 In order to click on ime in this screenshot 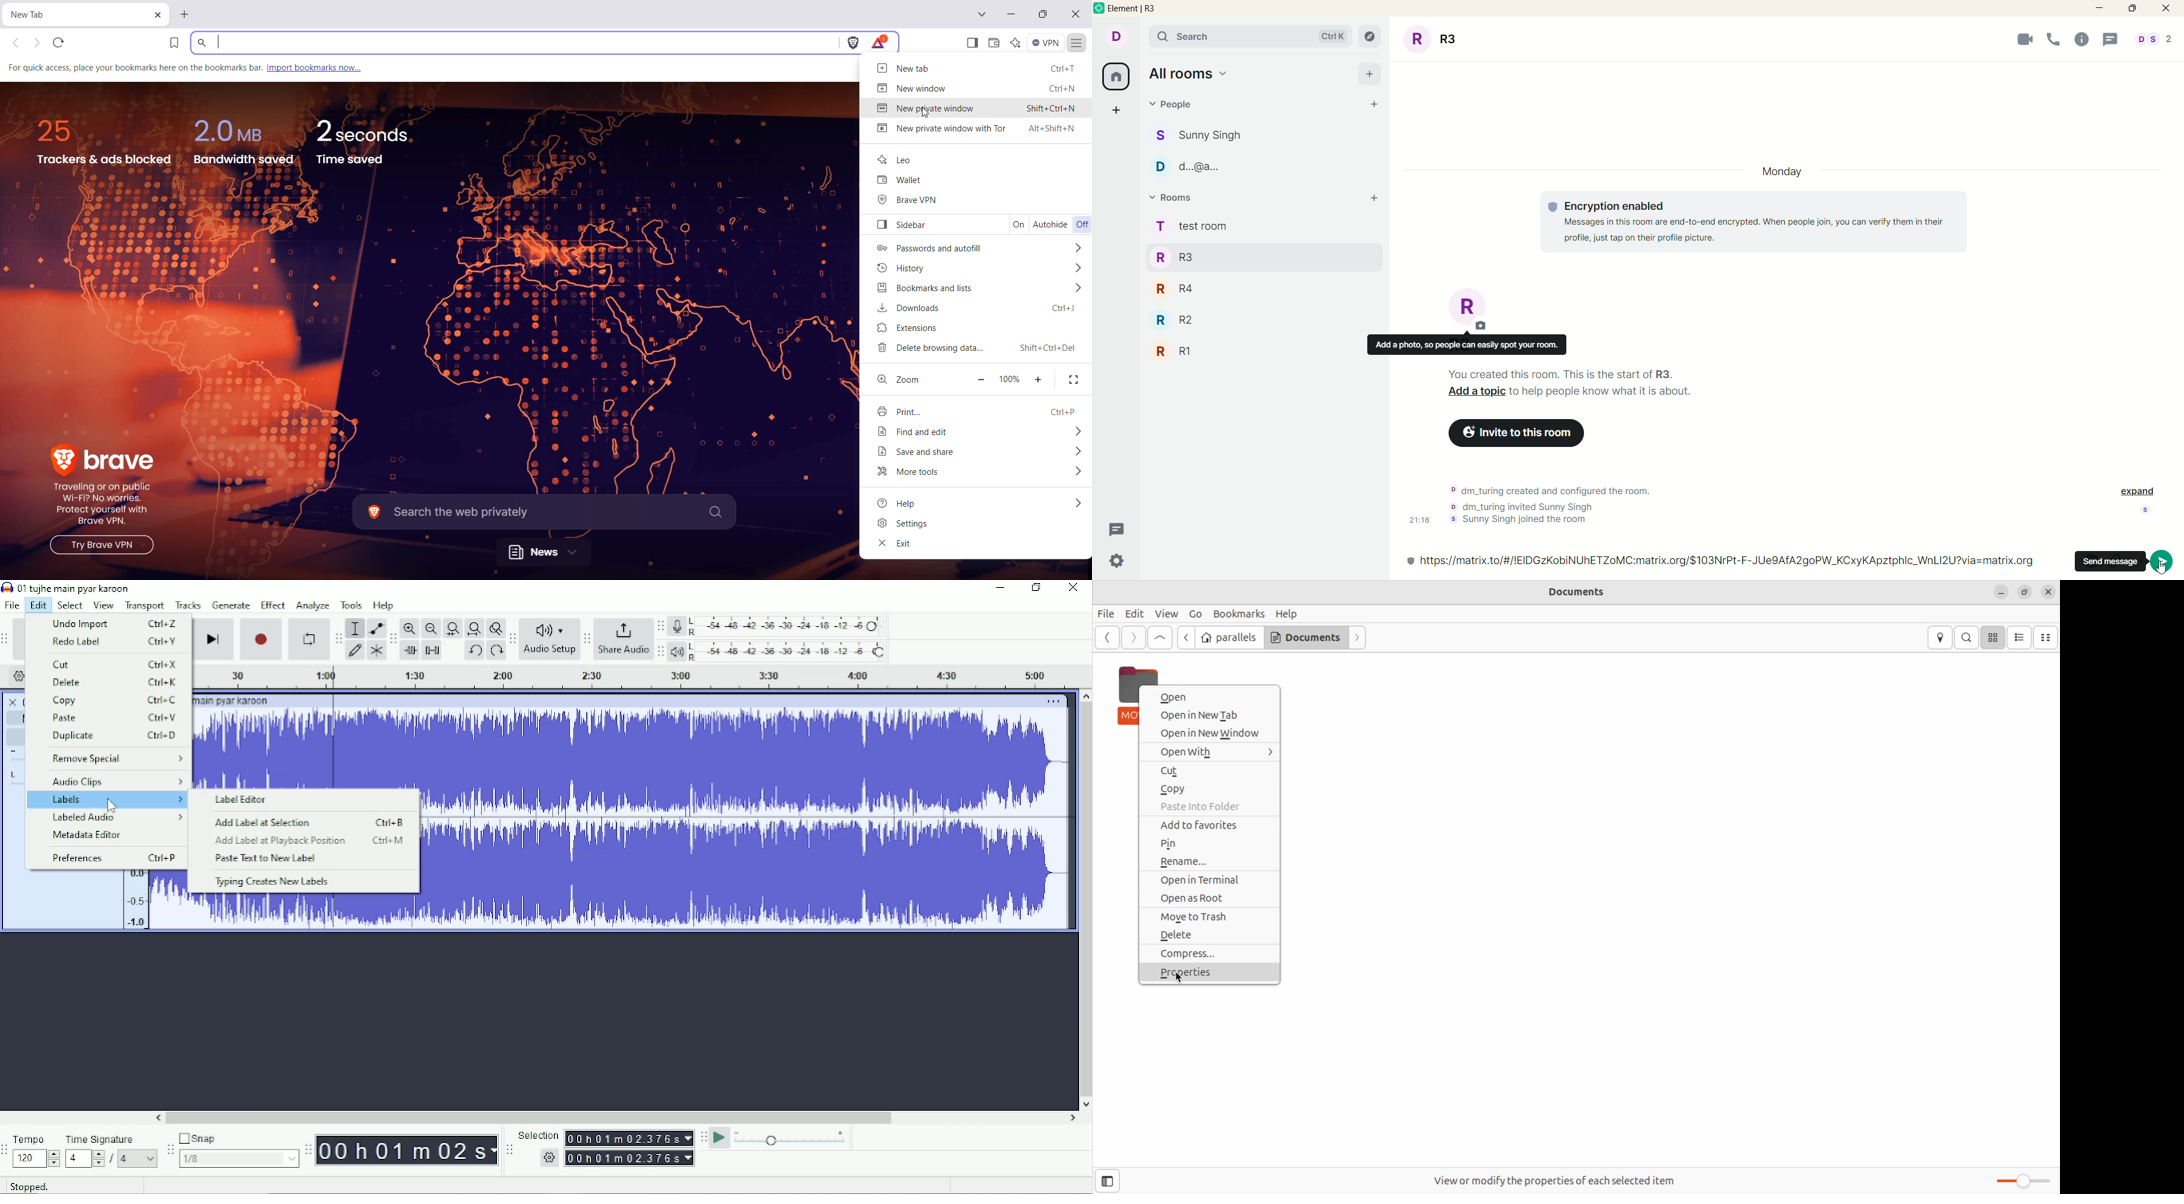, I will do `click(1418, 522)`.